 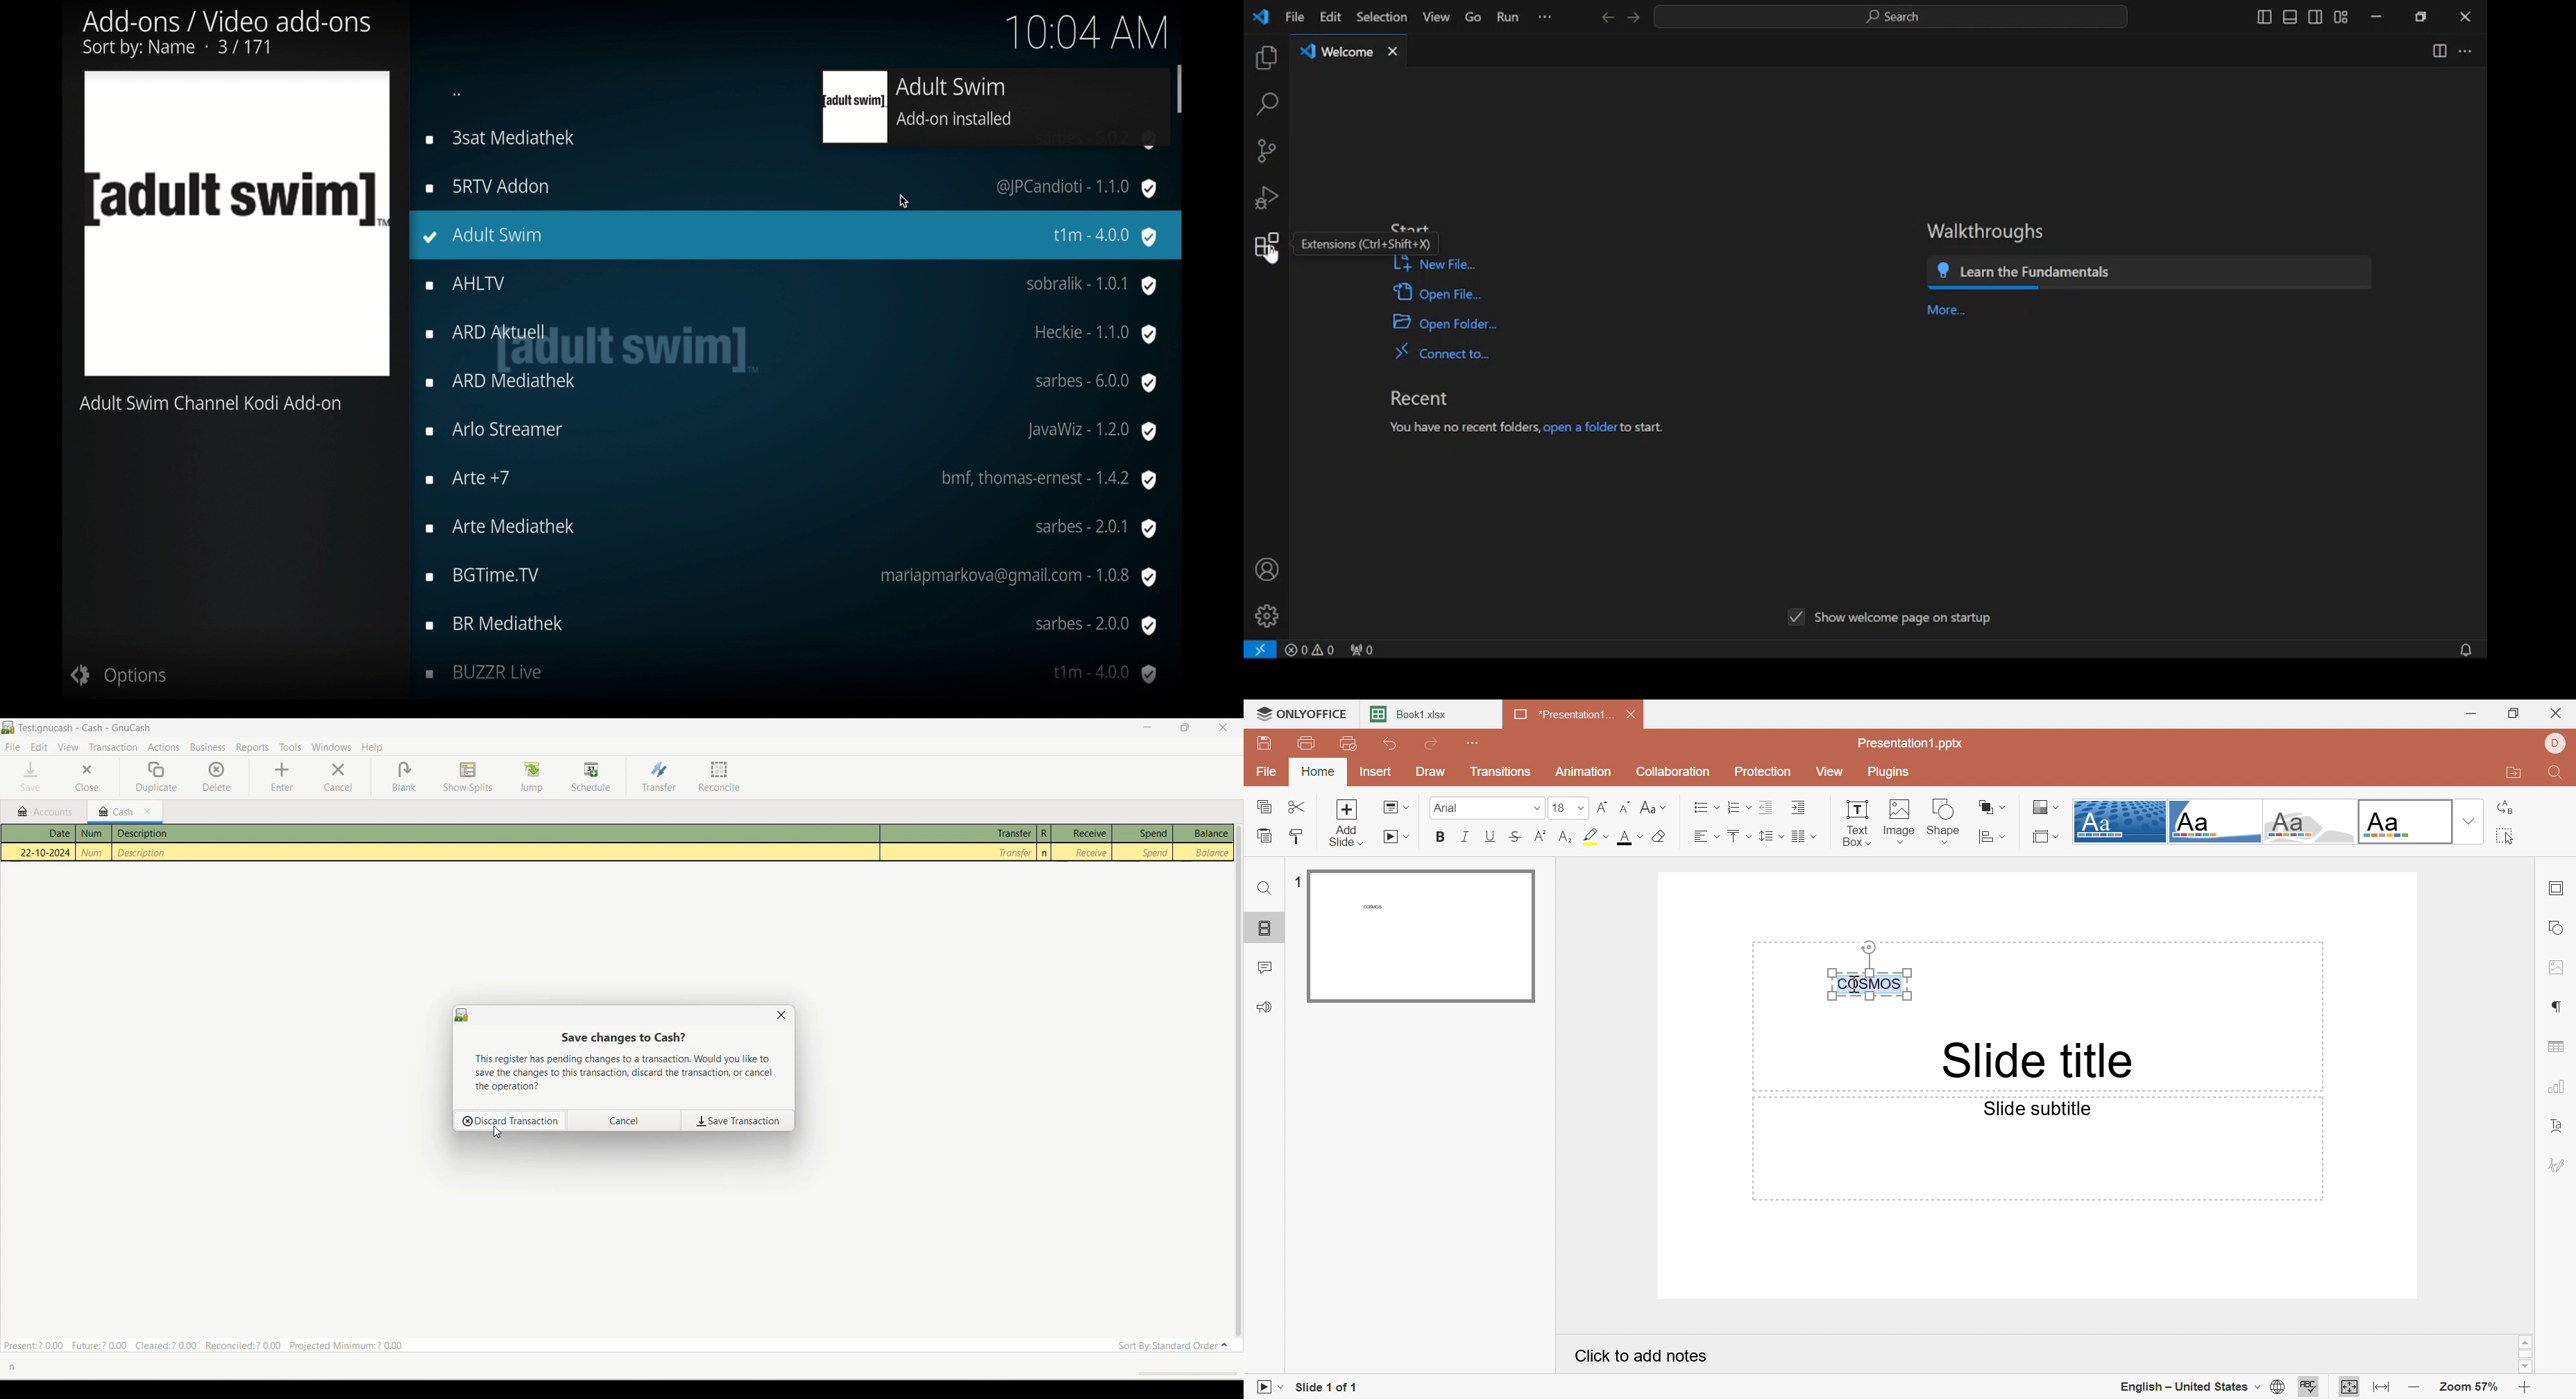 I want to click on info, so click(x=211, y=404).